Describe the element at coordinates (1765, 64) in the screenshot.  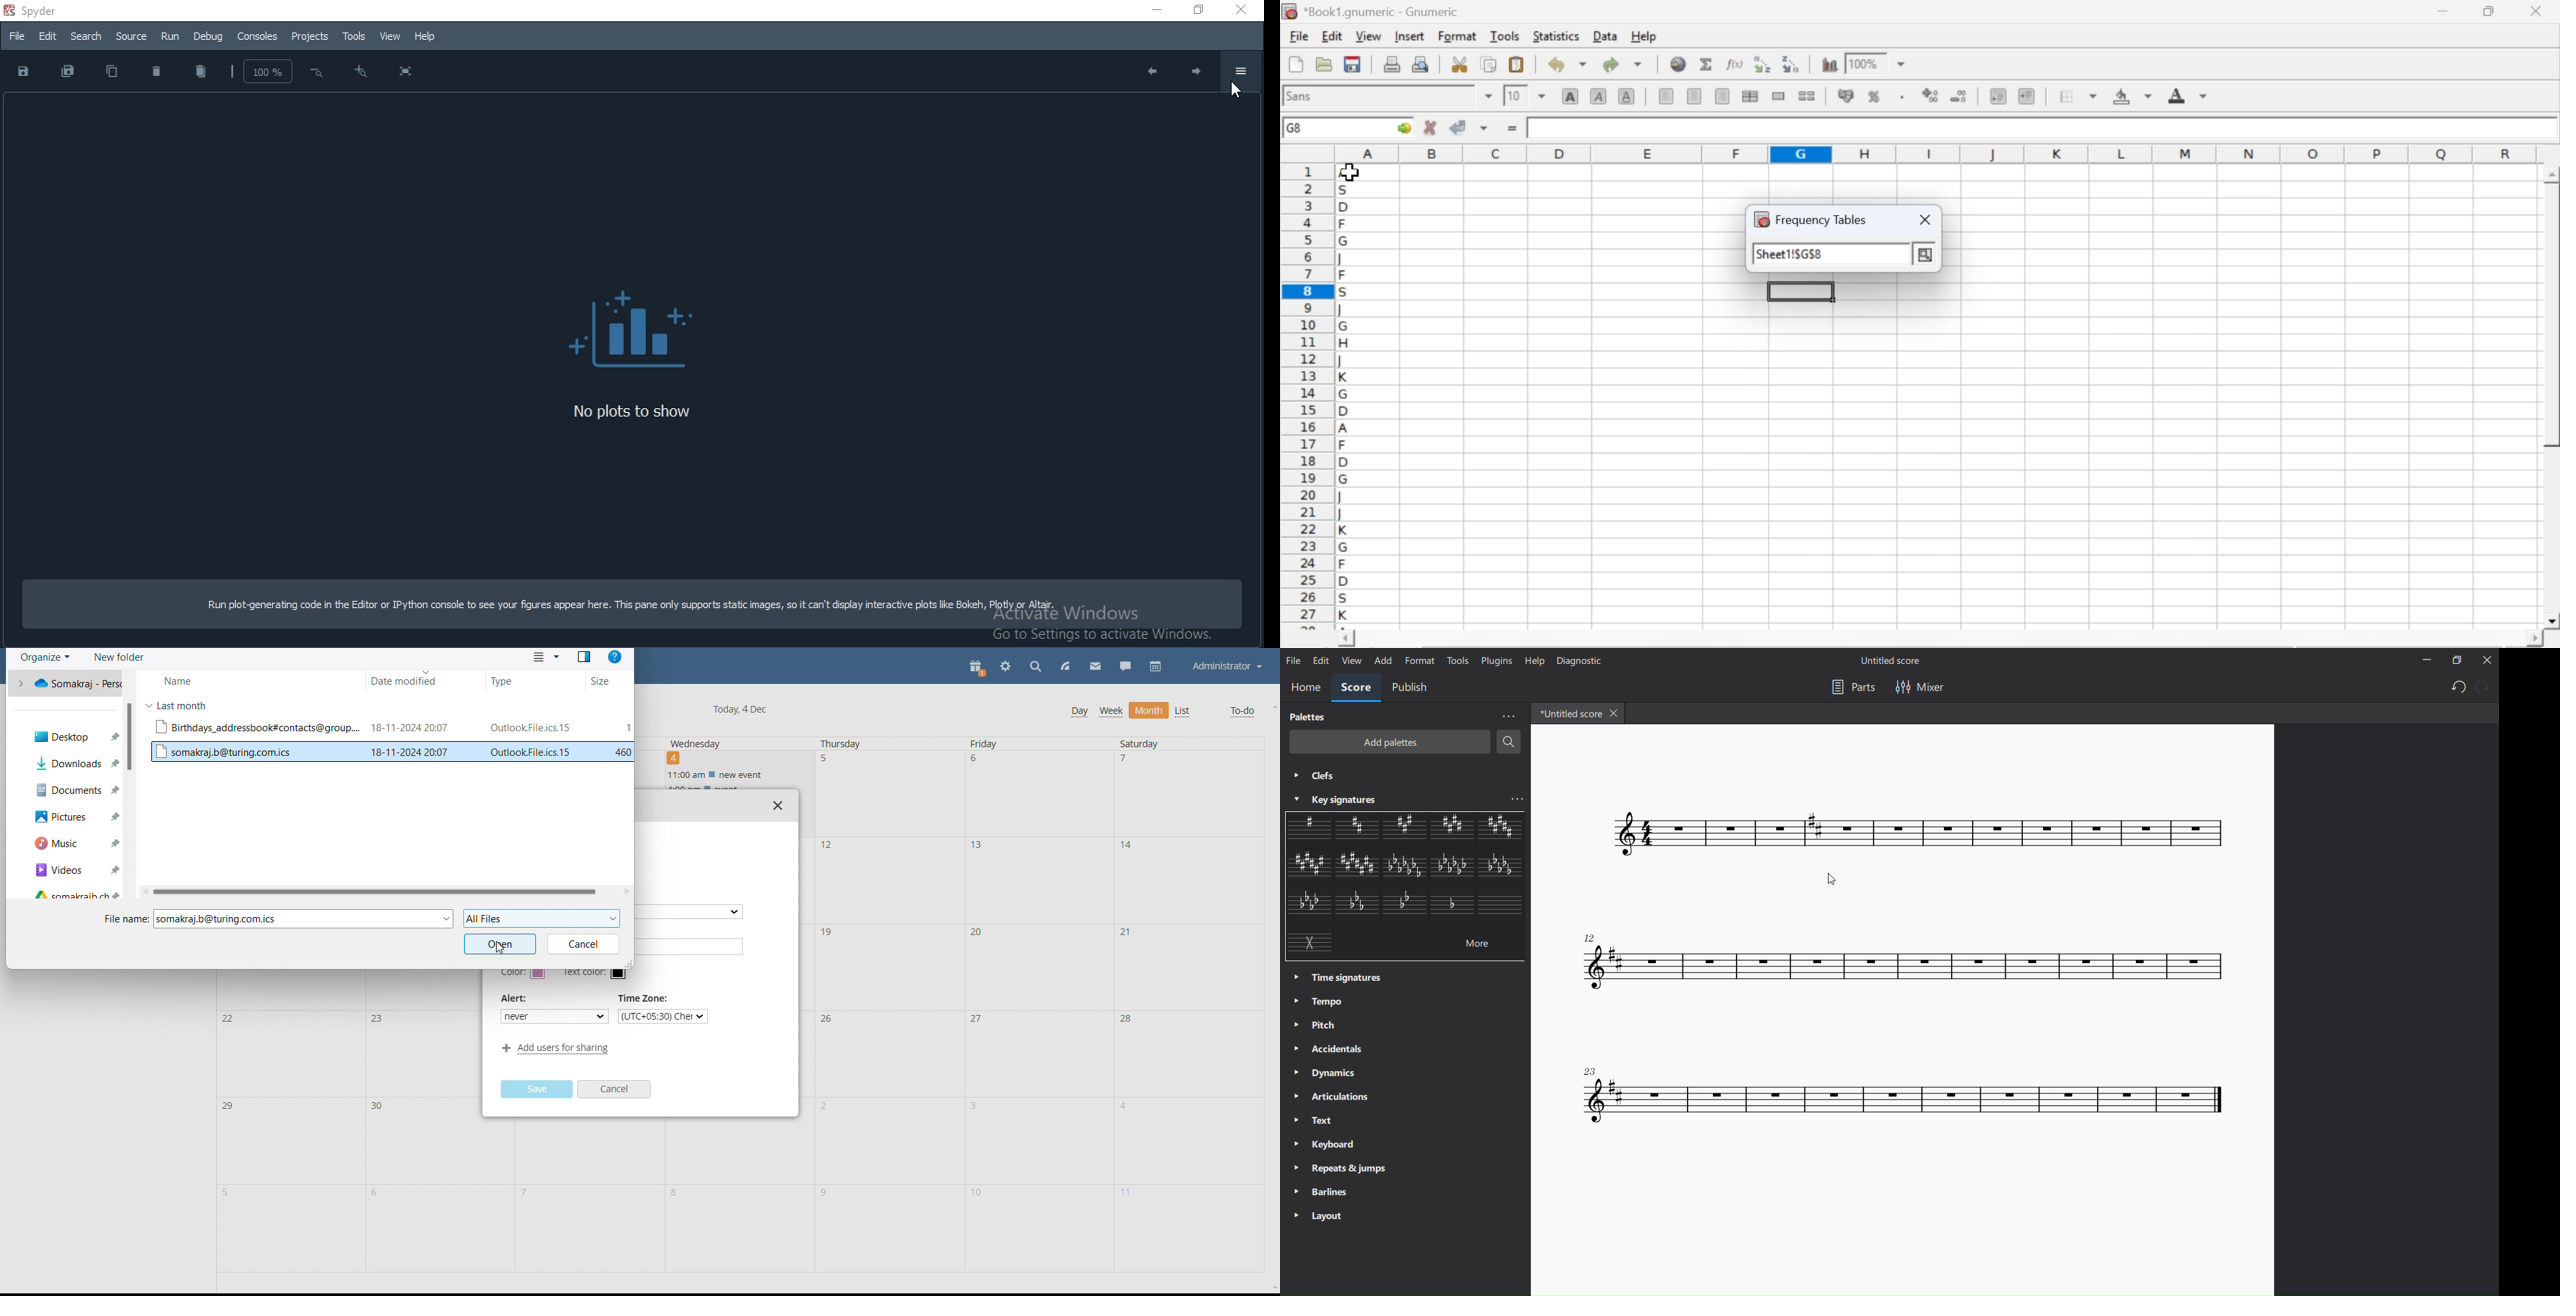
I see `Sort the selected region in ascending order based on the first column selected` at that location.